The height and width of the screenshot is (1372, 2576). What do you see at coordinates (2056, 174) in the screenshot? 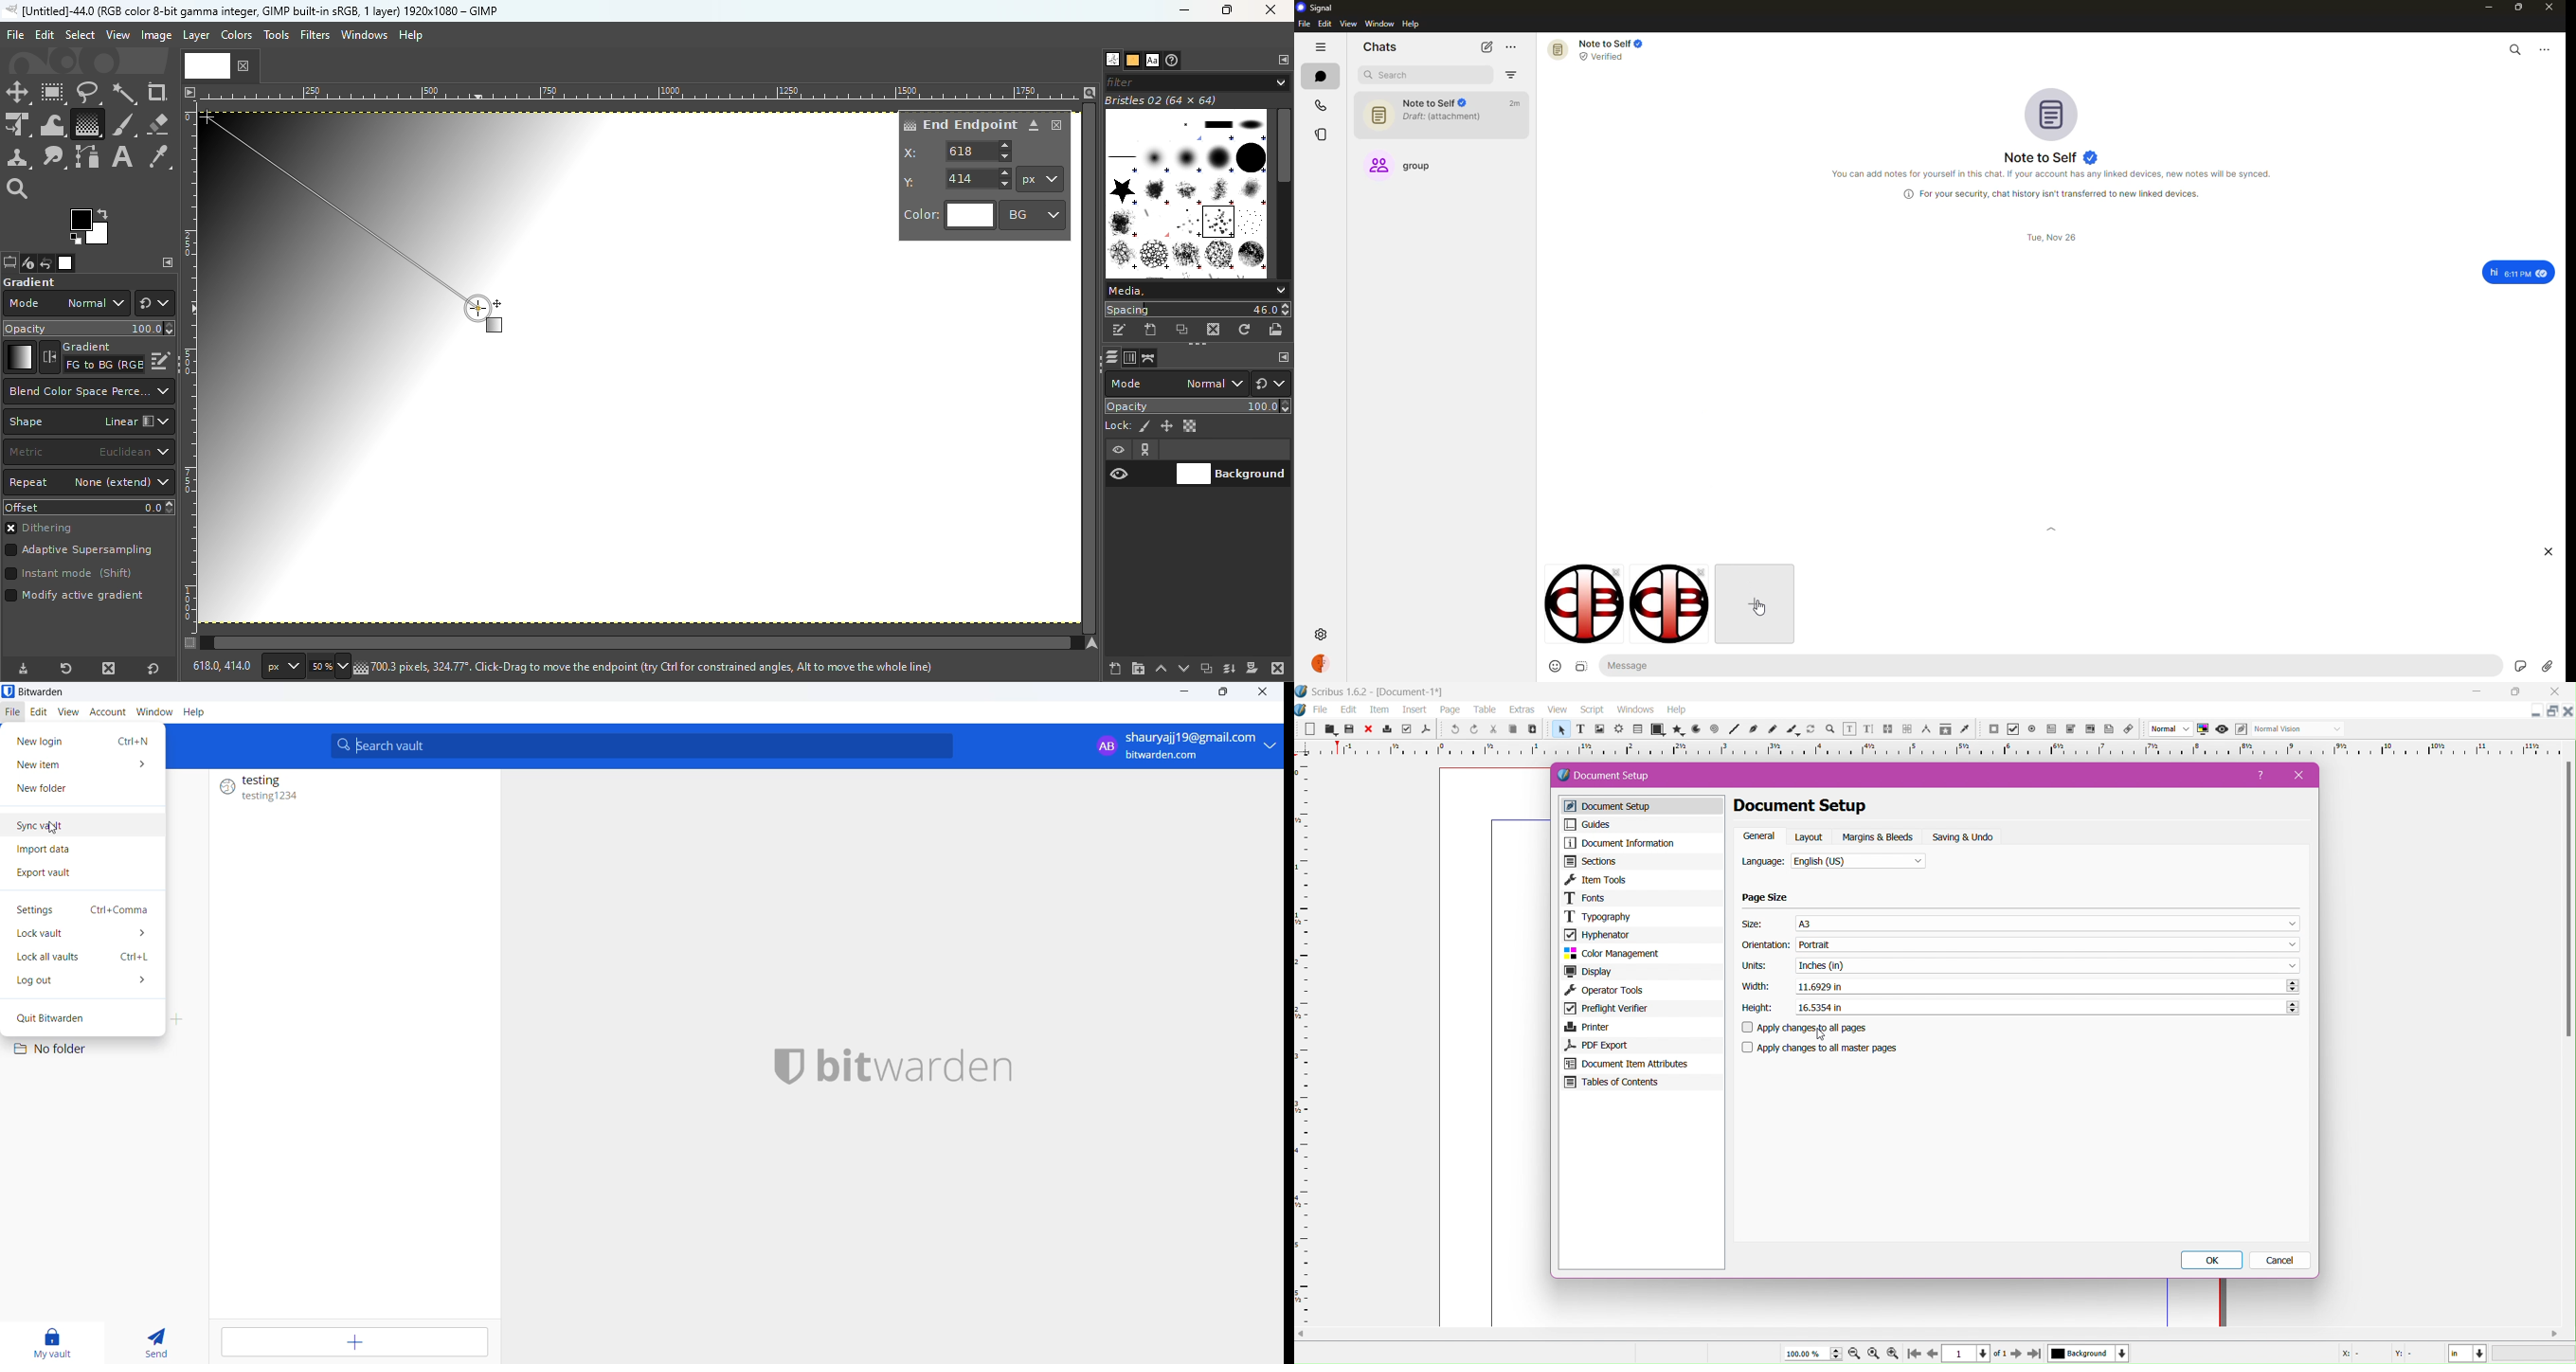
I see `info` at bounding box center [2056, 174].